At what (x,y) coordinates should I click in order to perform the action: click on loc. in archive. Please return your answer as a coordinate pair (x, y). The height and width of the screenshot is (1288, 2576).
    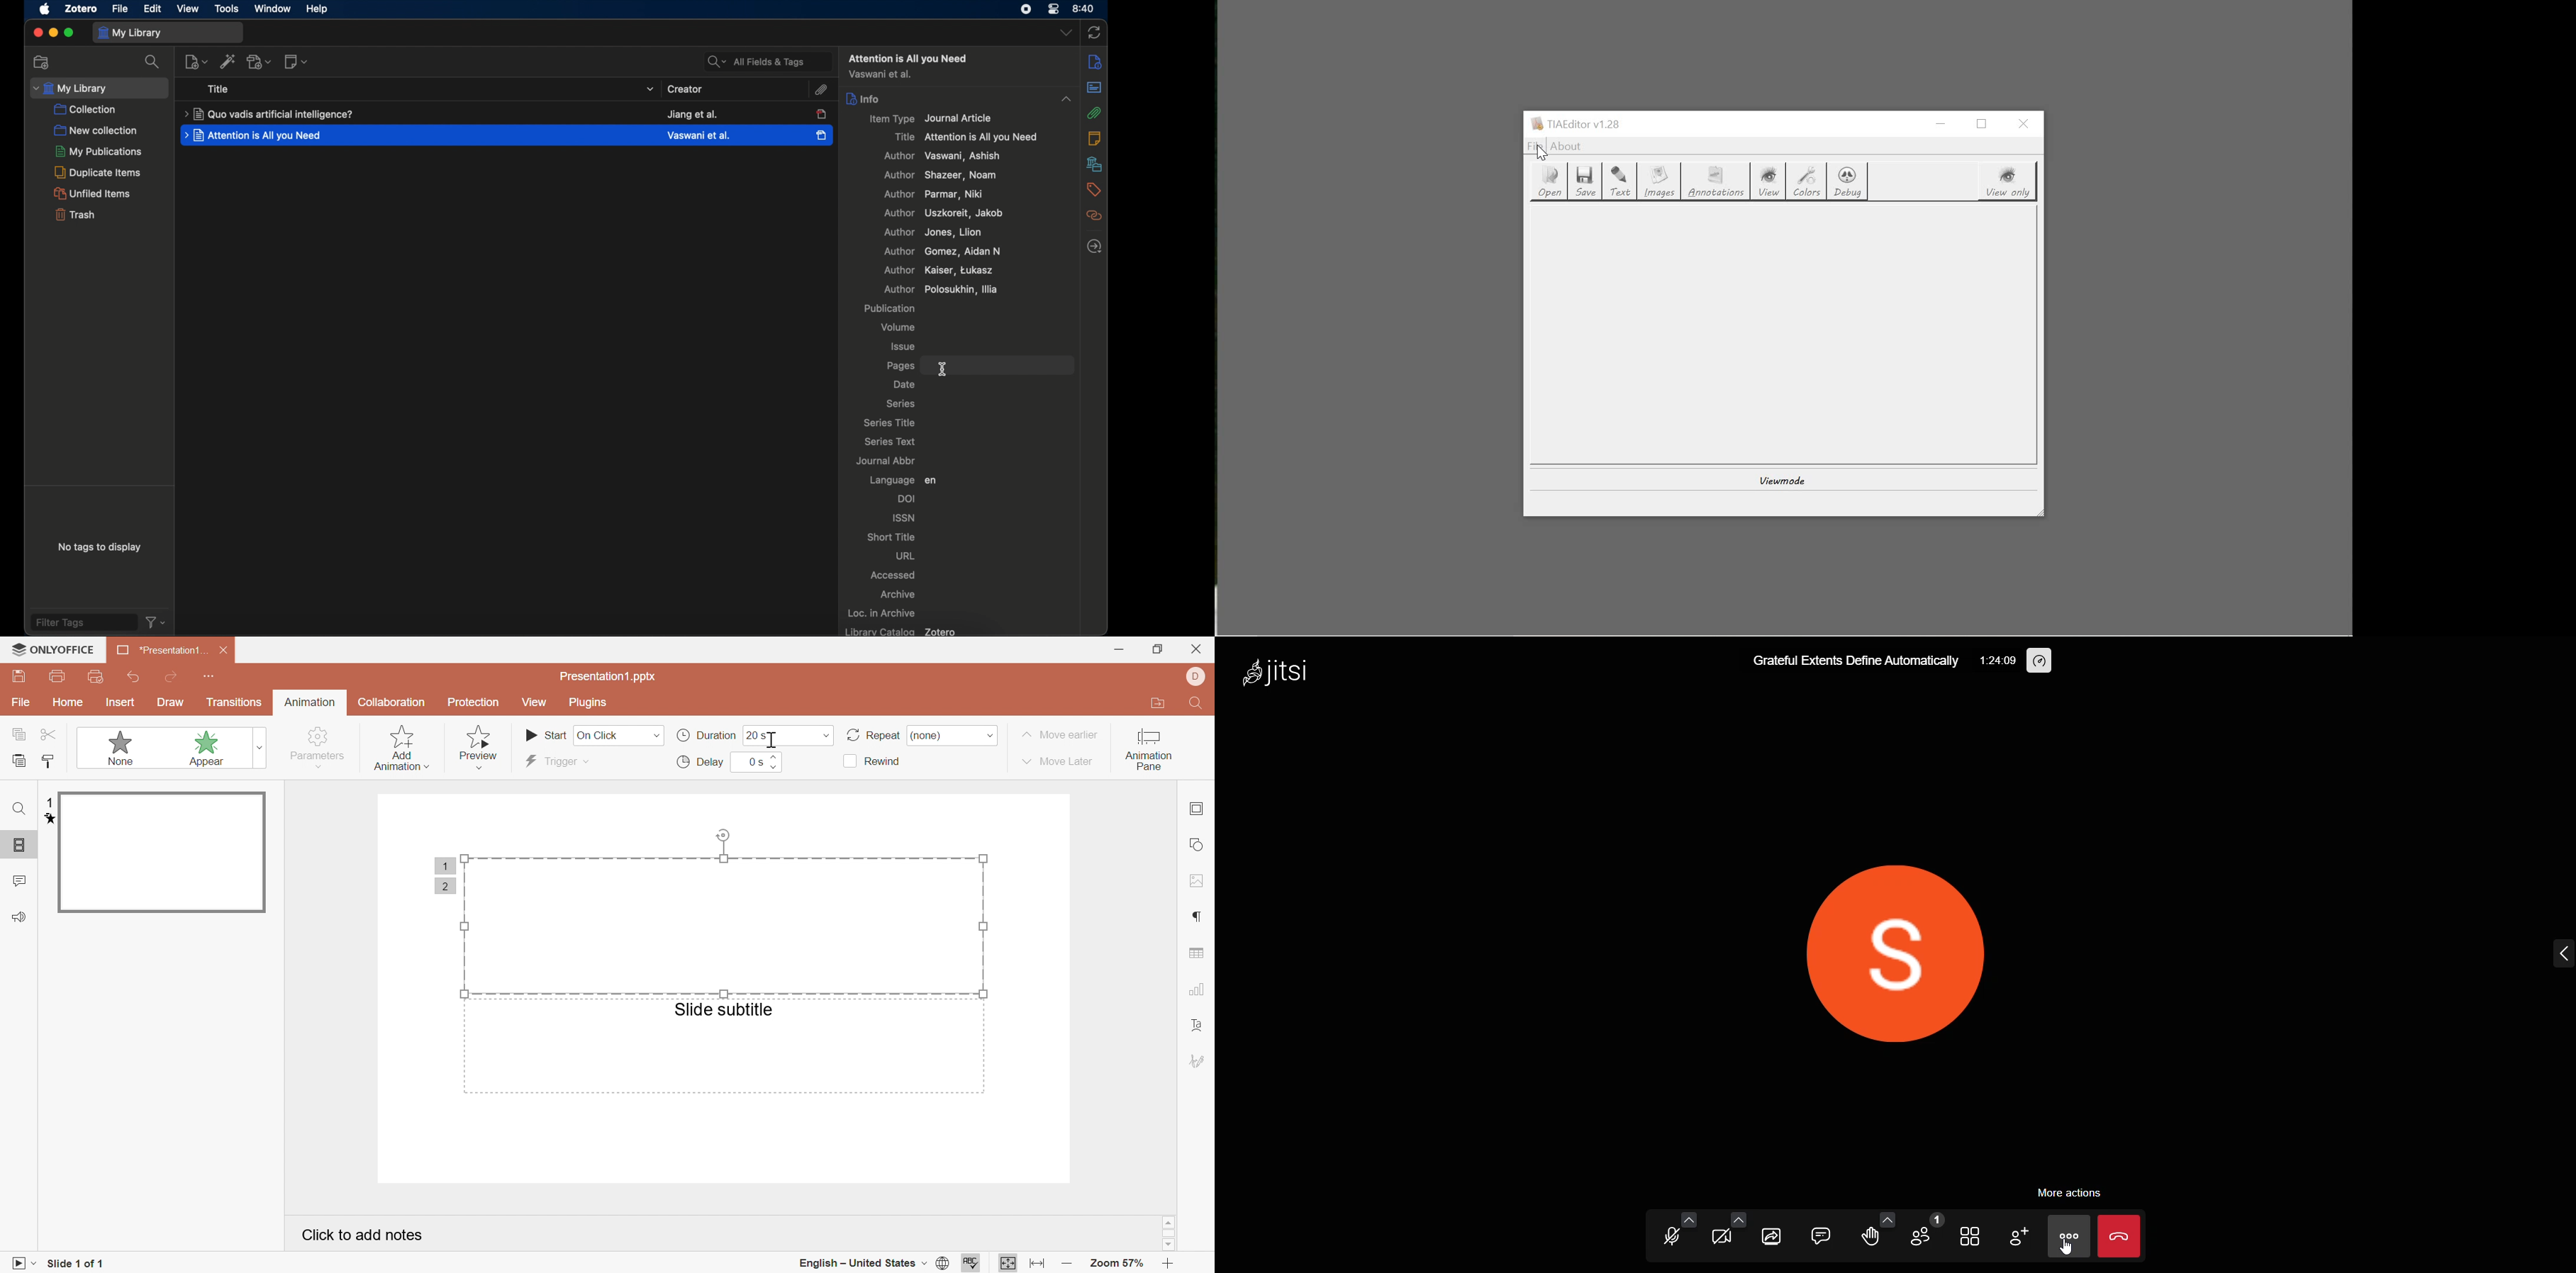
    Looking at the image, I should click on (884, 613).